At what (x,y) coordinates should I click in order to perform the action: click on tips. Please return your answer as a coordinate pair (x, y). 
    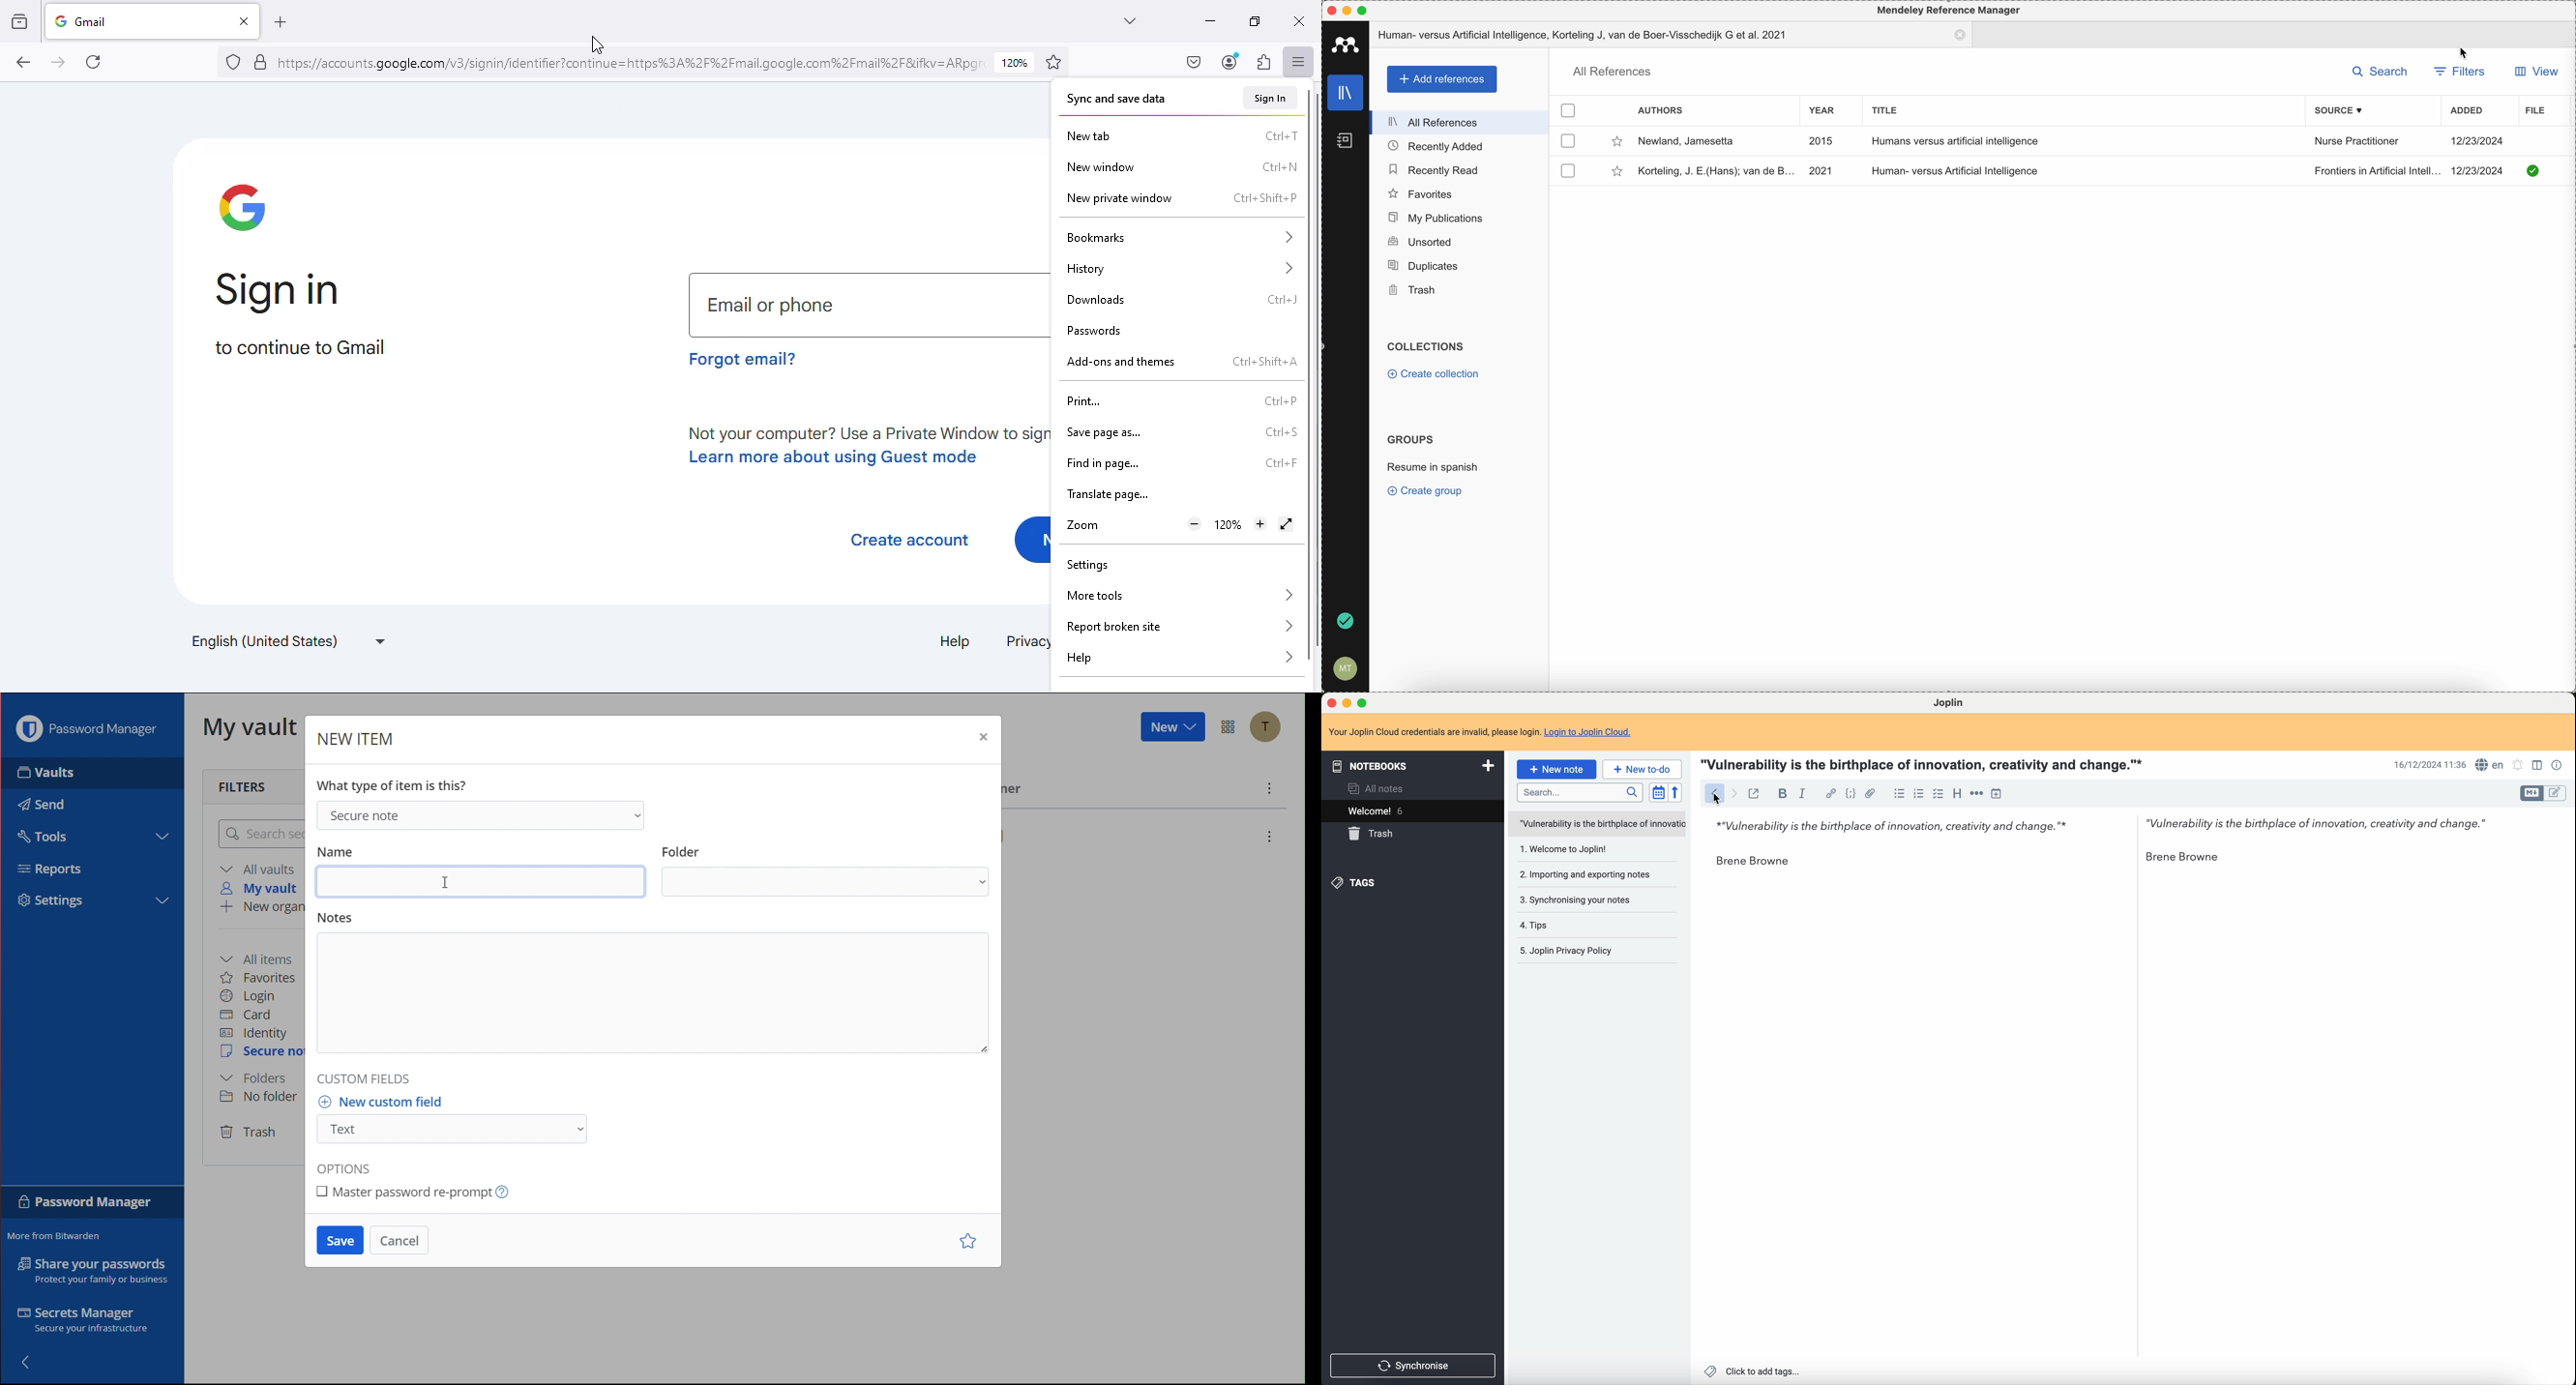
    Looking at the image, I should click on (1540, 923).